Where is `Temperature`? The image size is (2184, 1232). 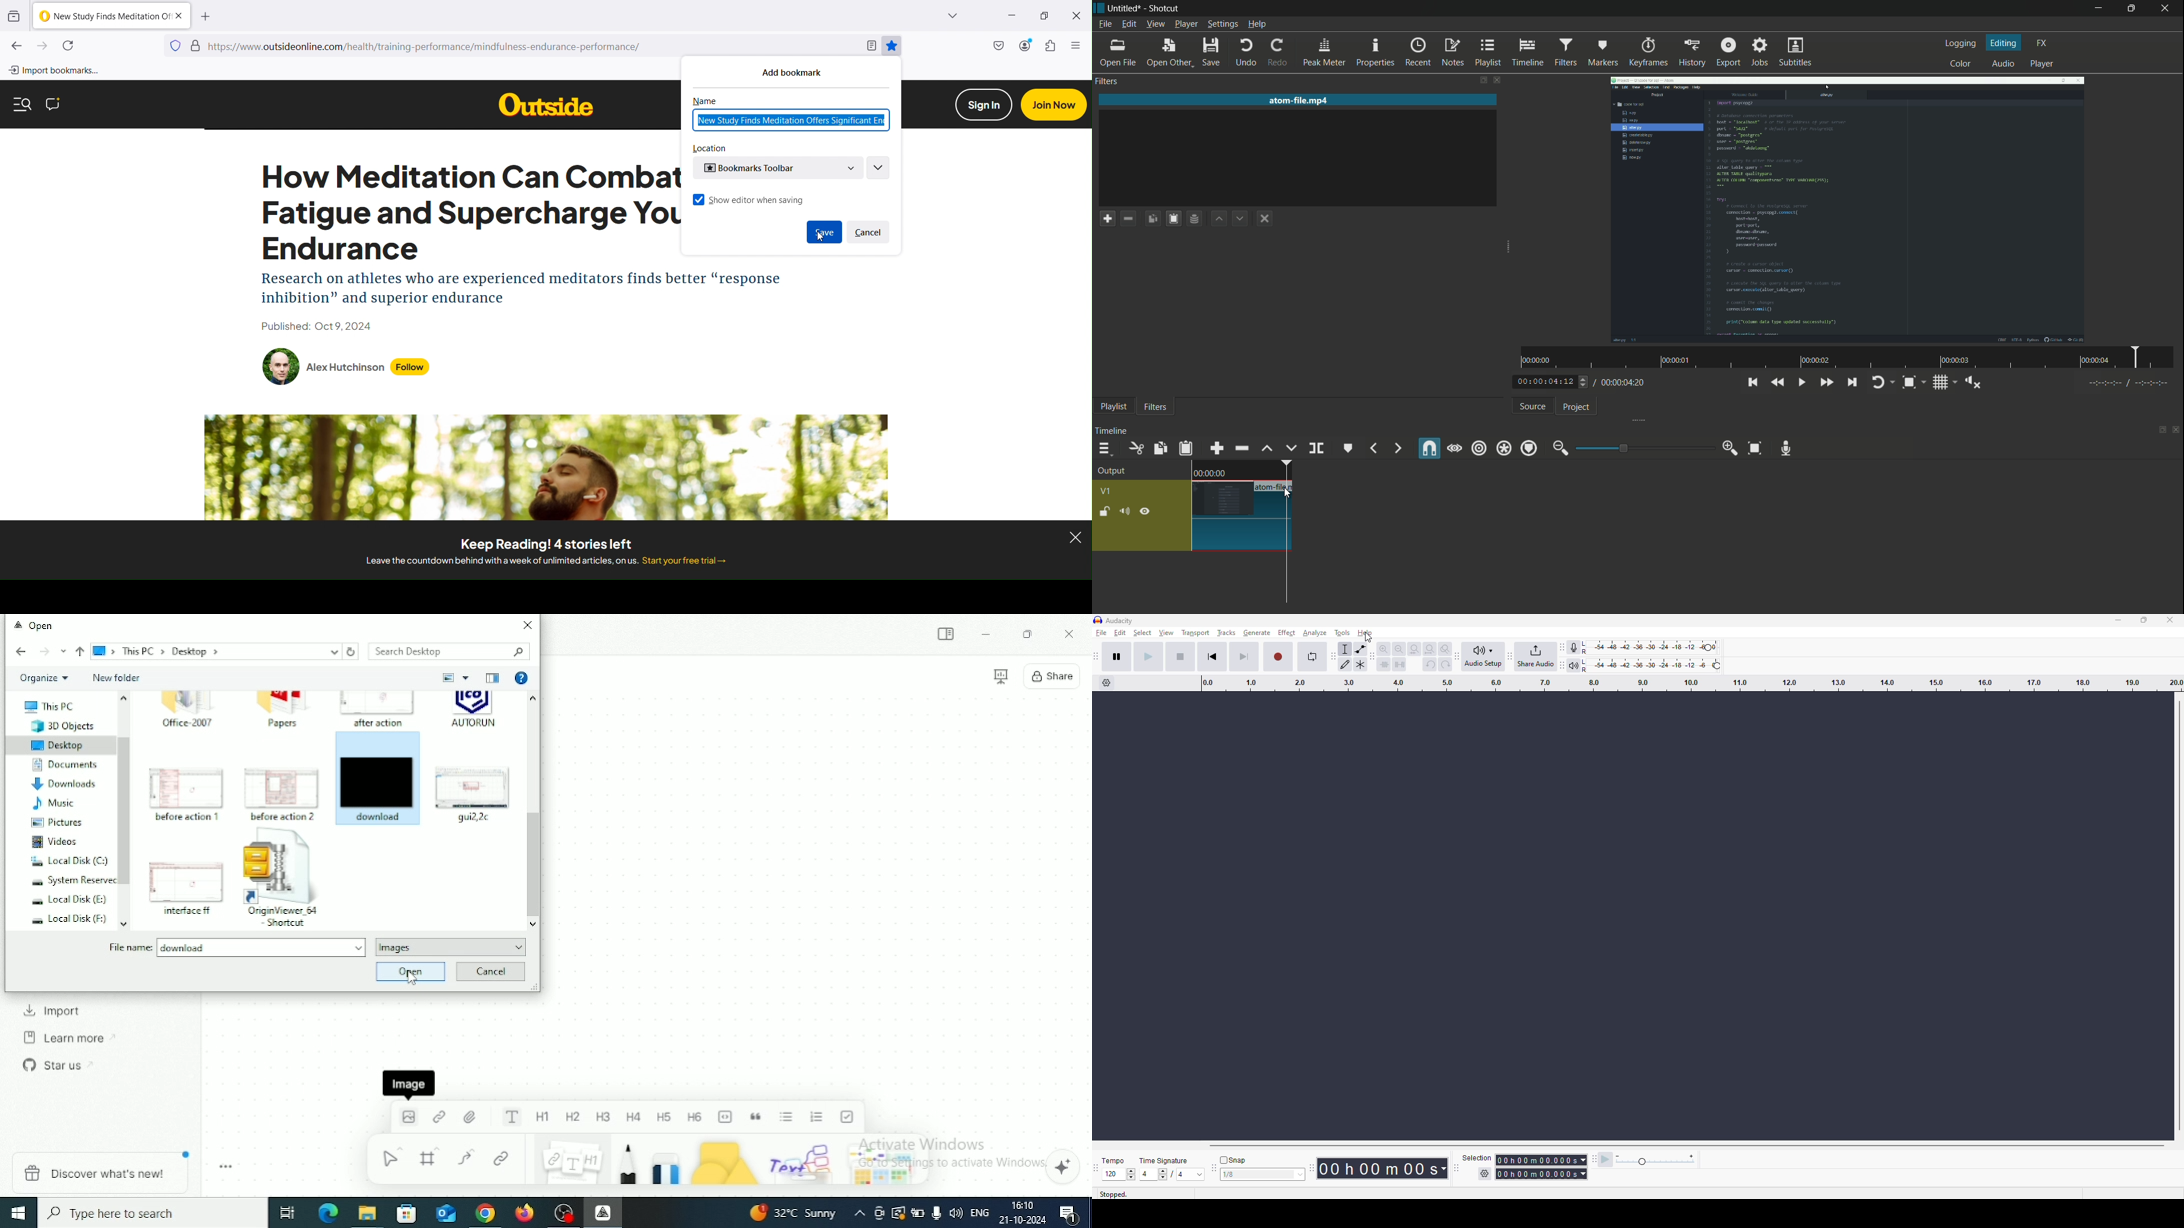 Temperature is located at coordinates (793, 1212).